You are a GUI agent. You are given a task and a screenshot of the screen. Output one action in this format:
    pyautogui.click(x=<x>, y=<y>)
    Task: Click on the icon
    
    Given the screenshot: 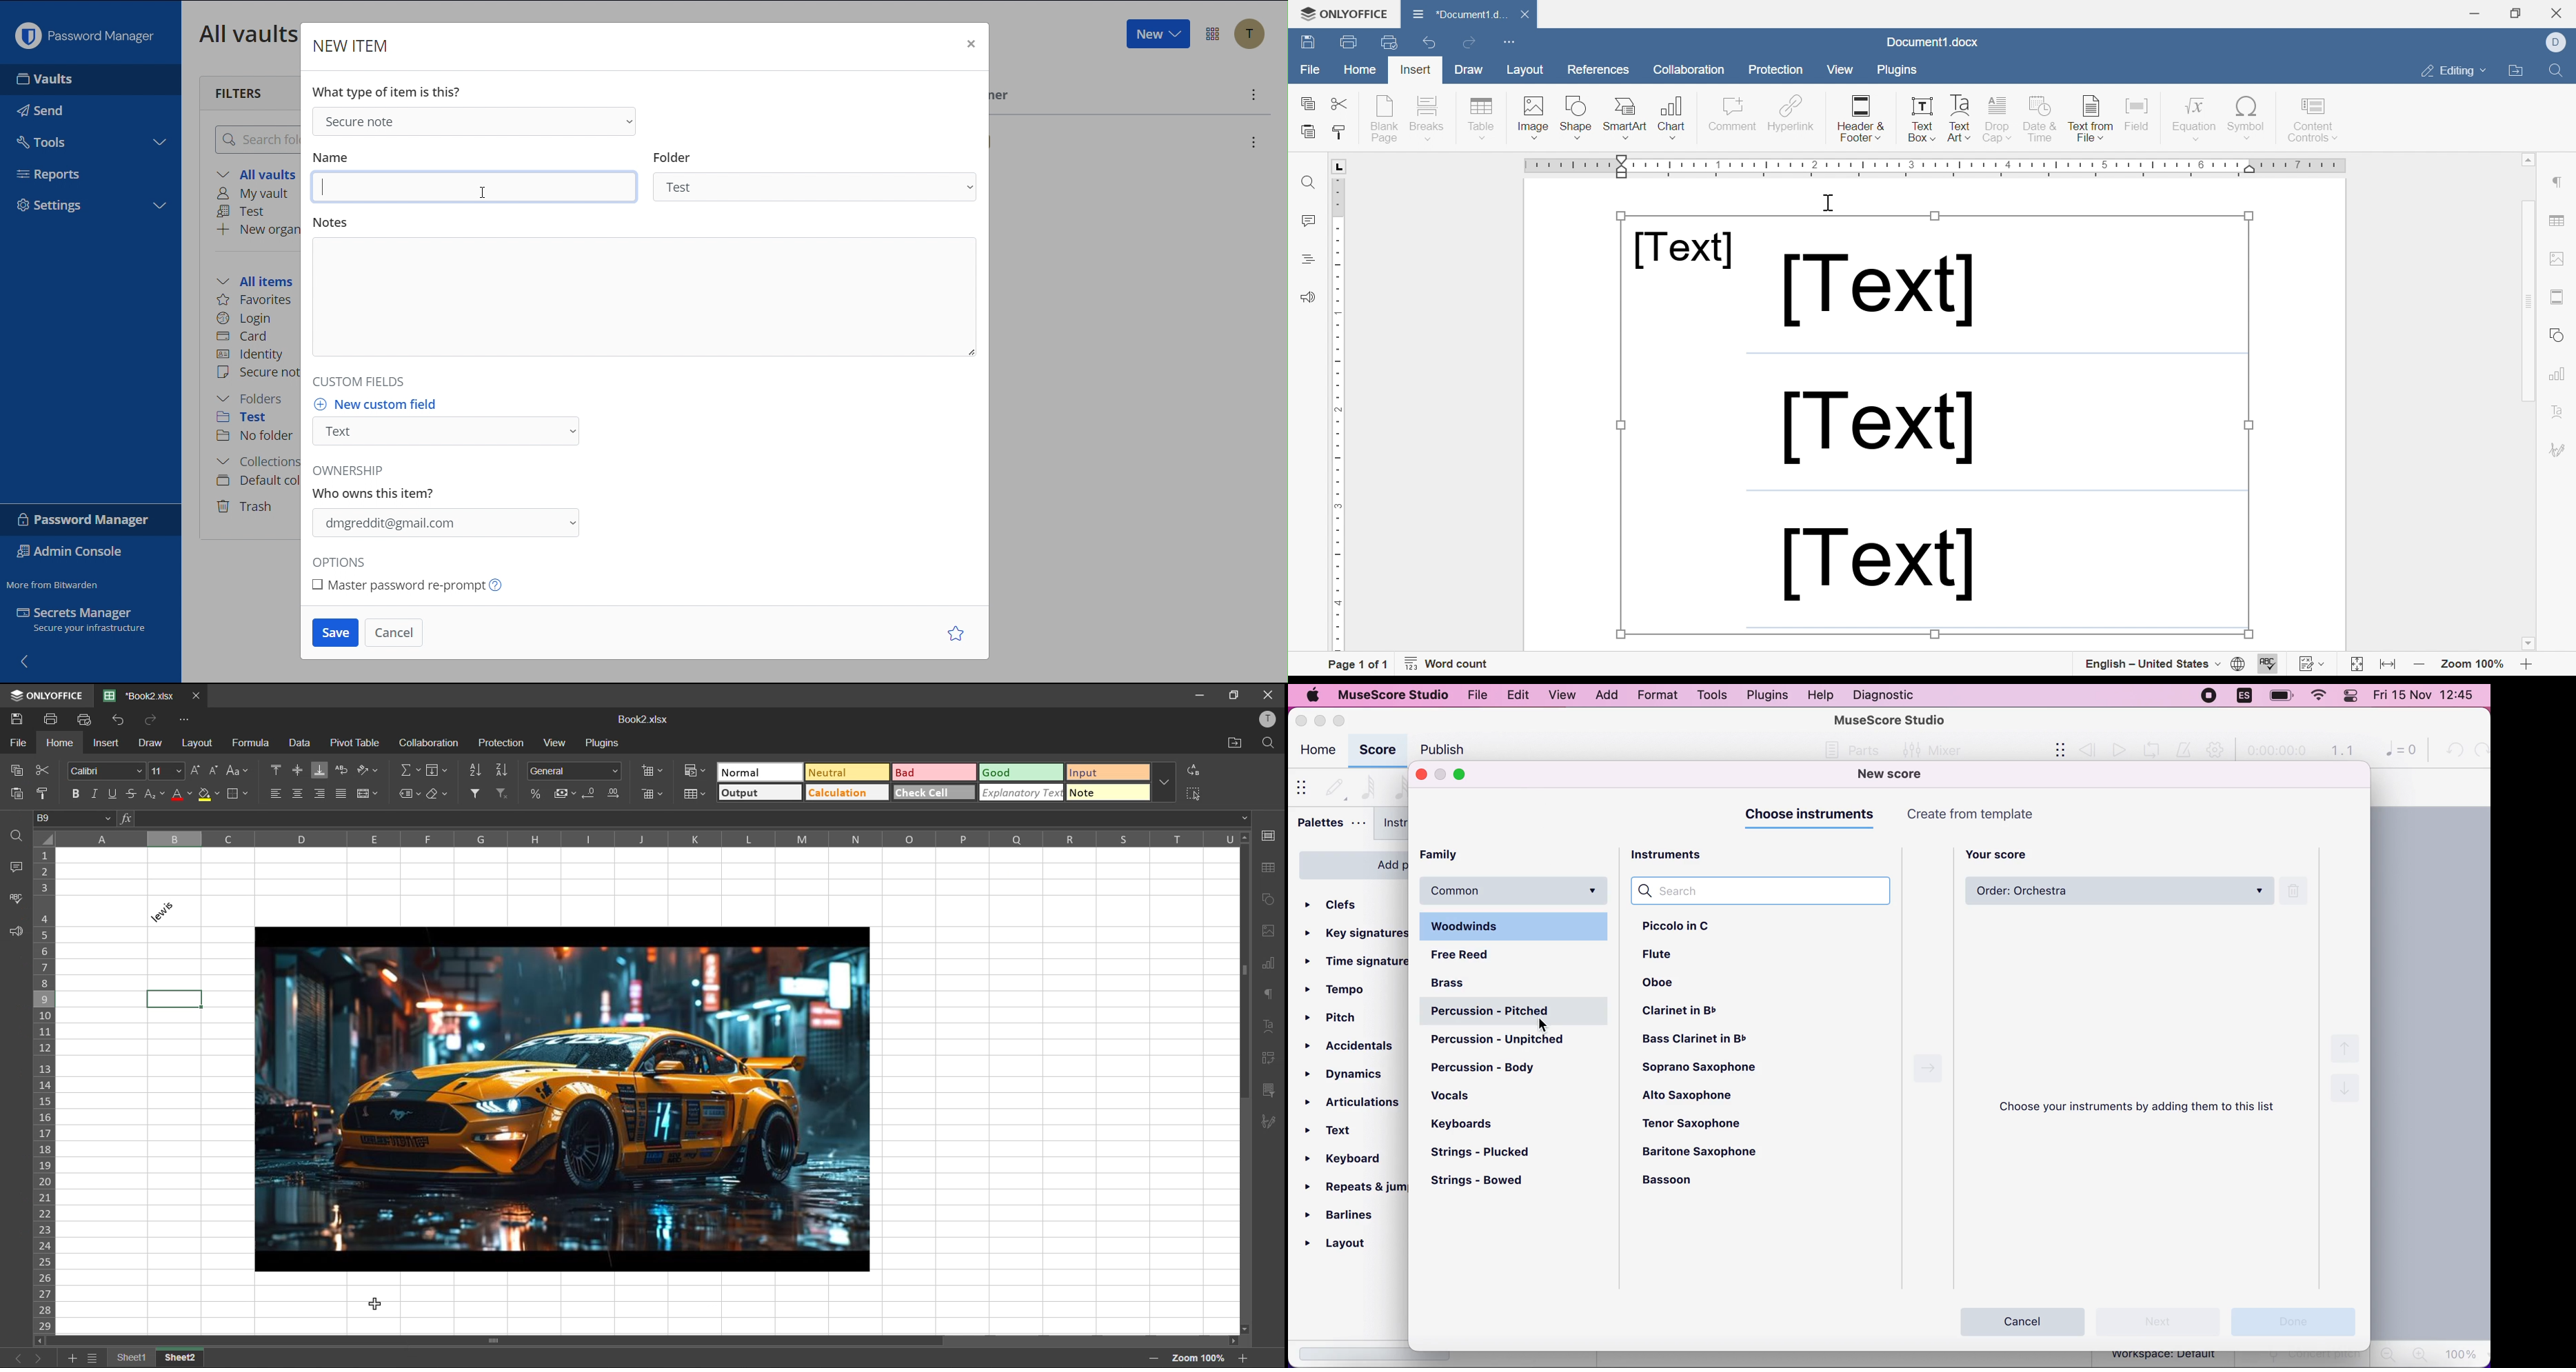 What is the action you would take?
    pyautogui.click(x=15, y=696)
    